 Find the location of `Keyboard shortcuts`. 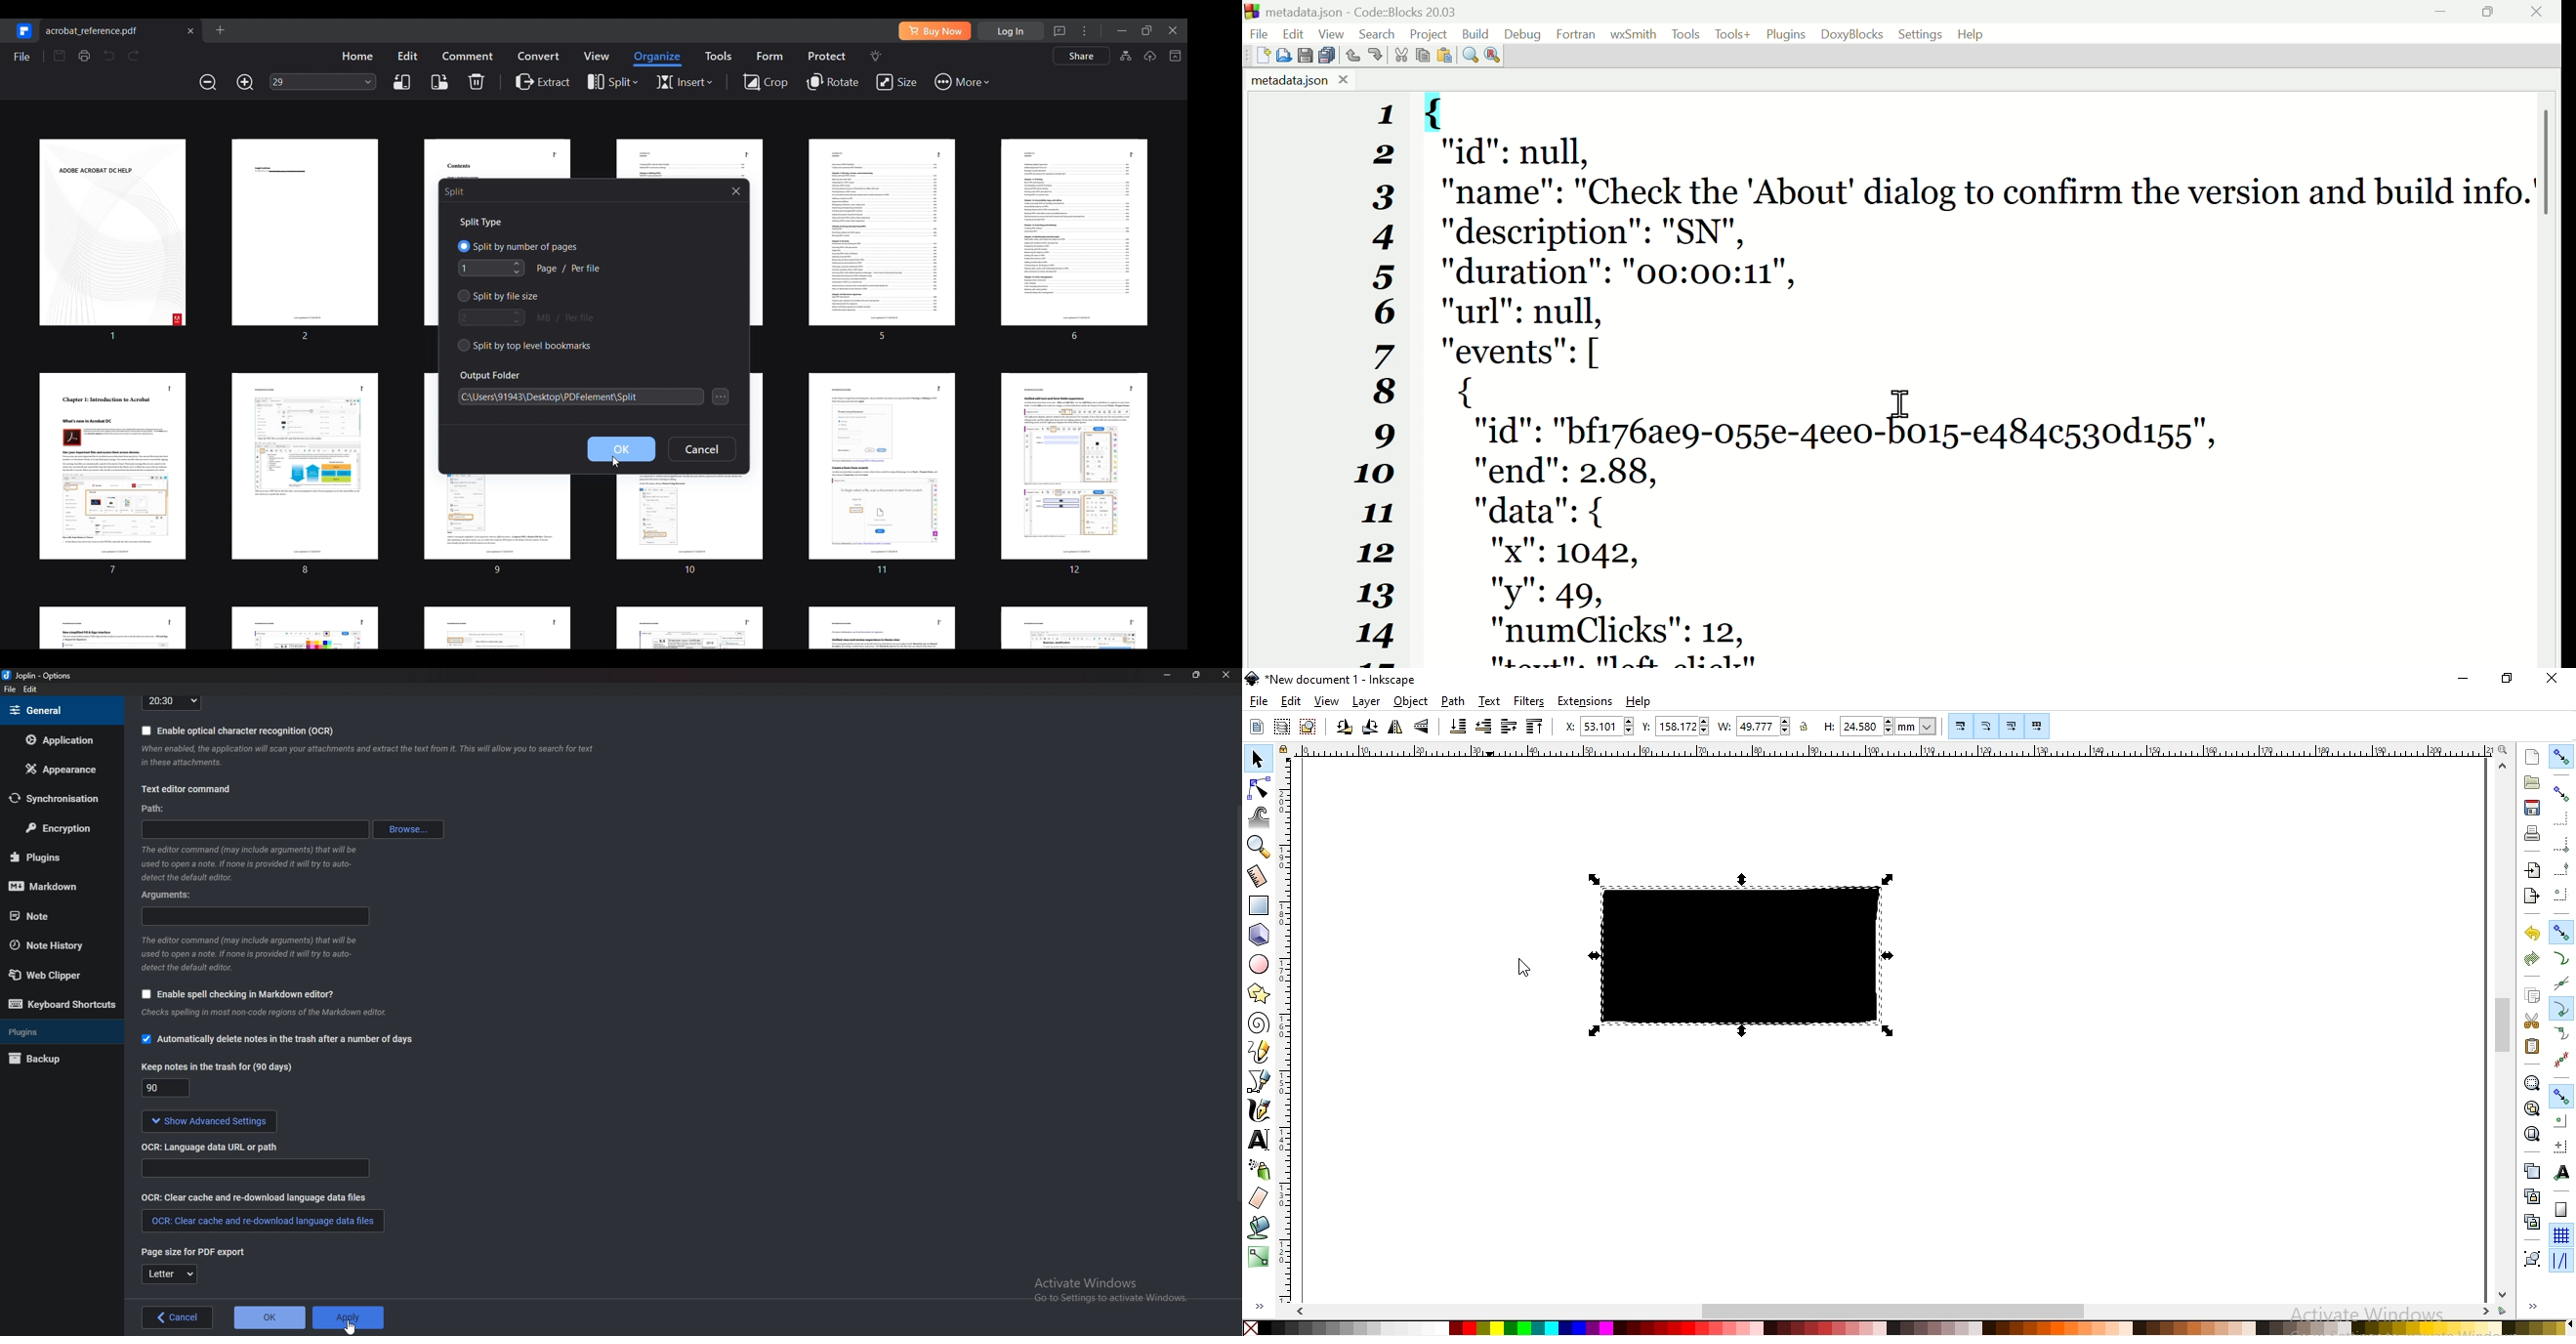

Keyboard shortcuts is located at coordinates (61, 1005).